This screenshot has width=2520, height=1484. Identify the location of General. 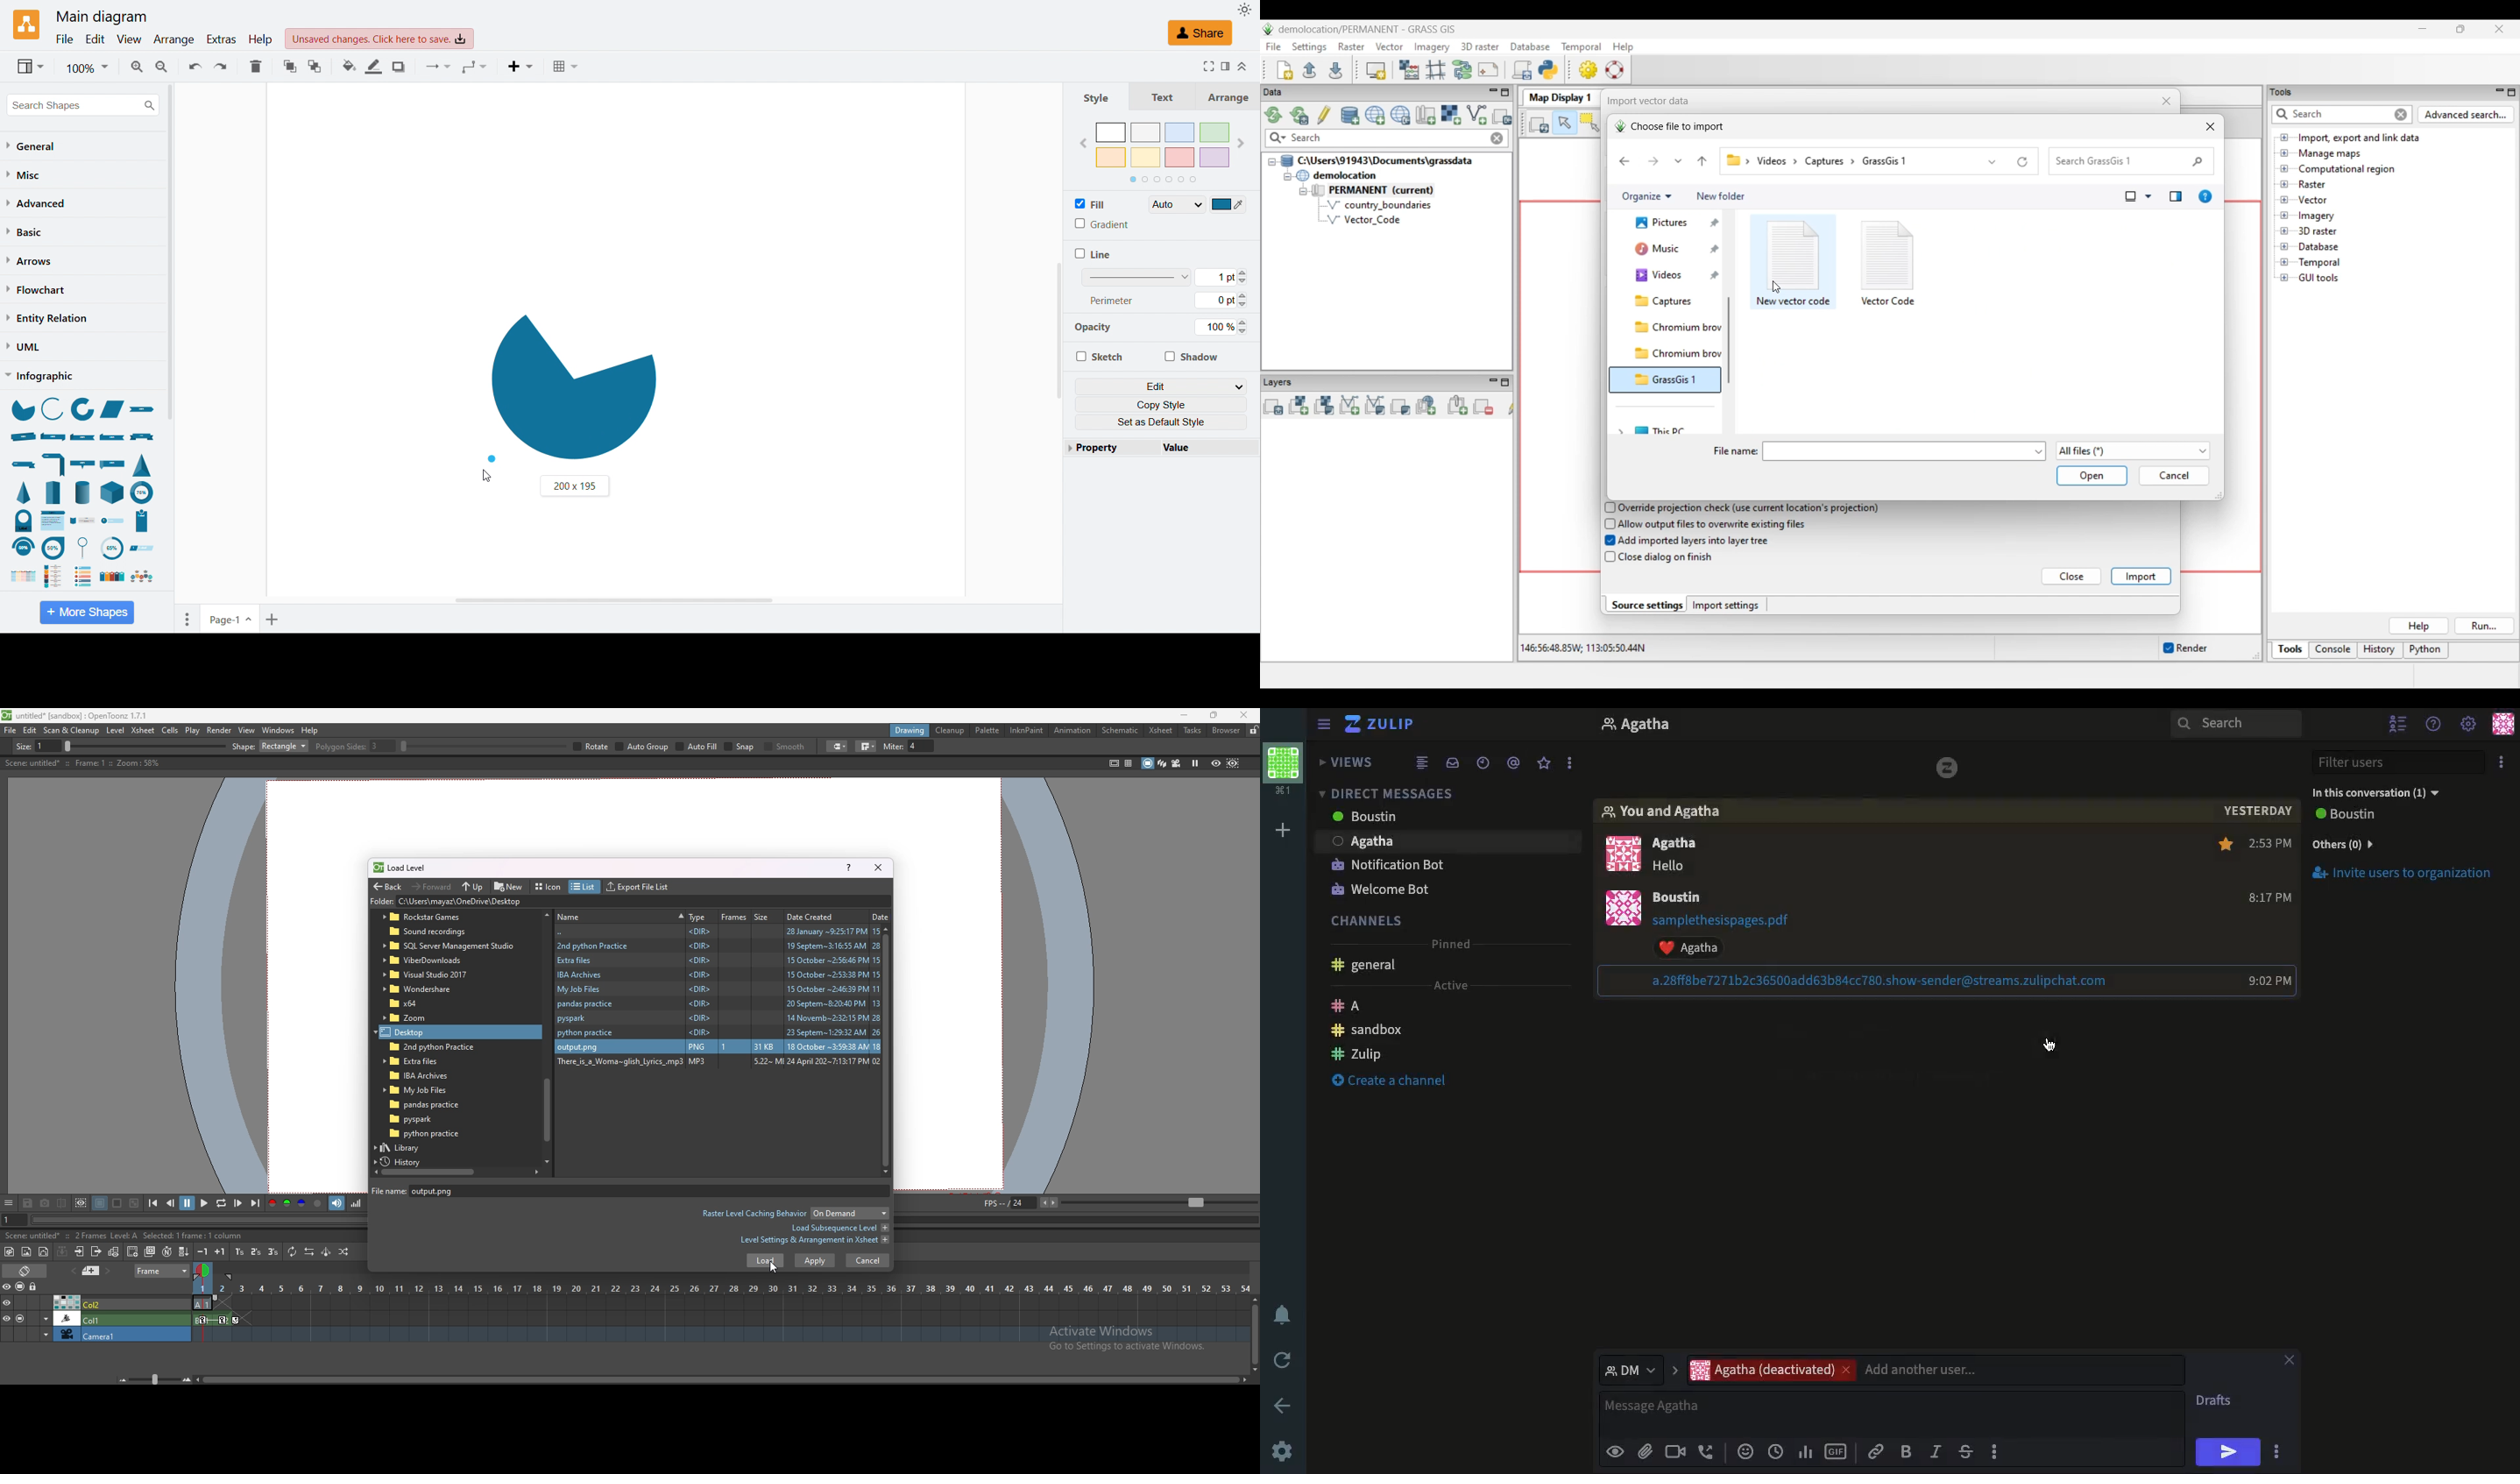
(1367, 967).